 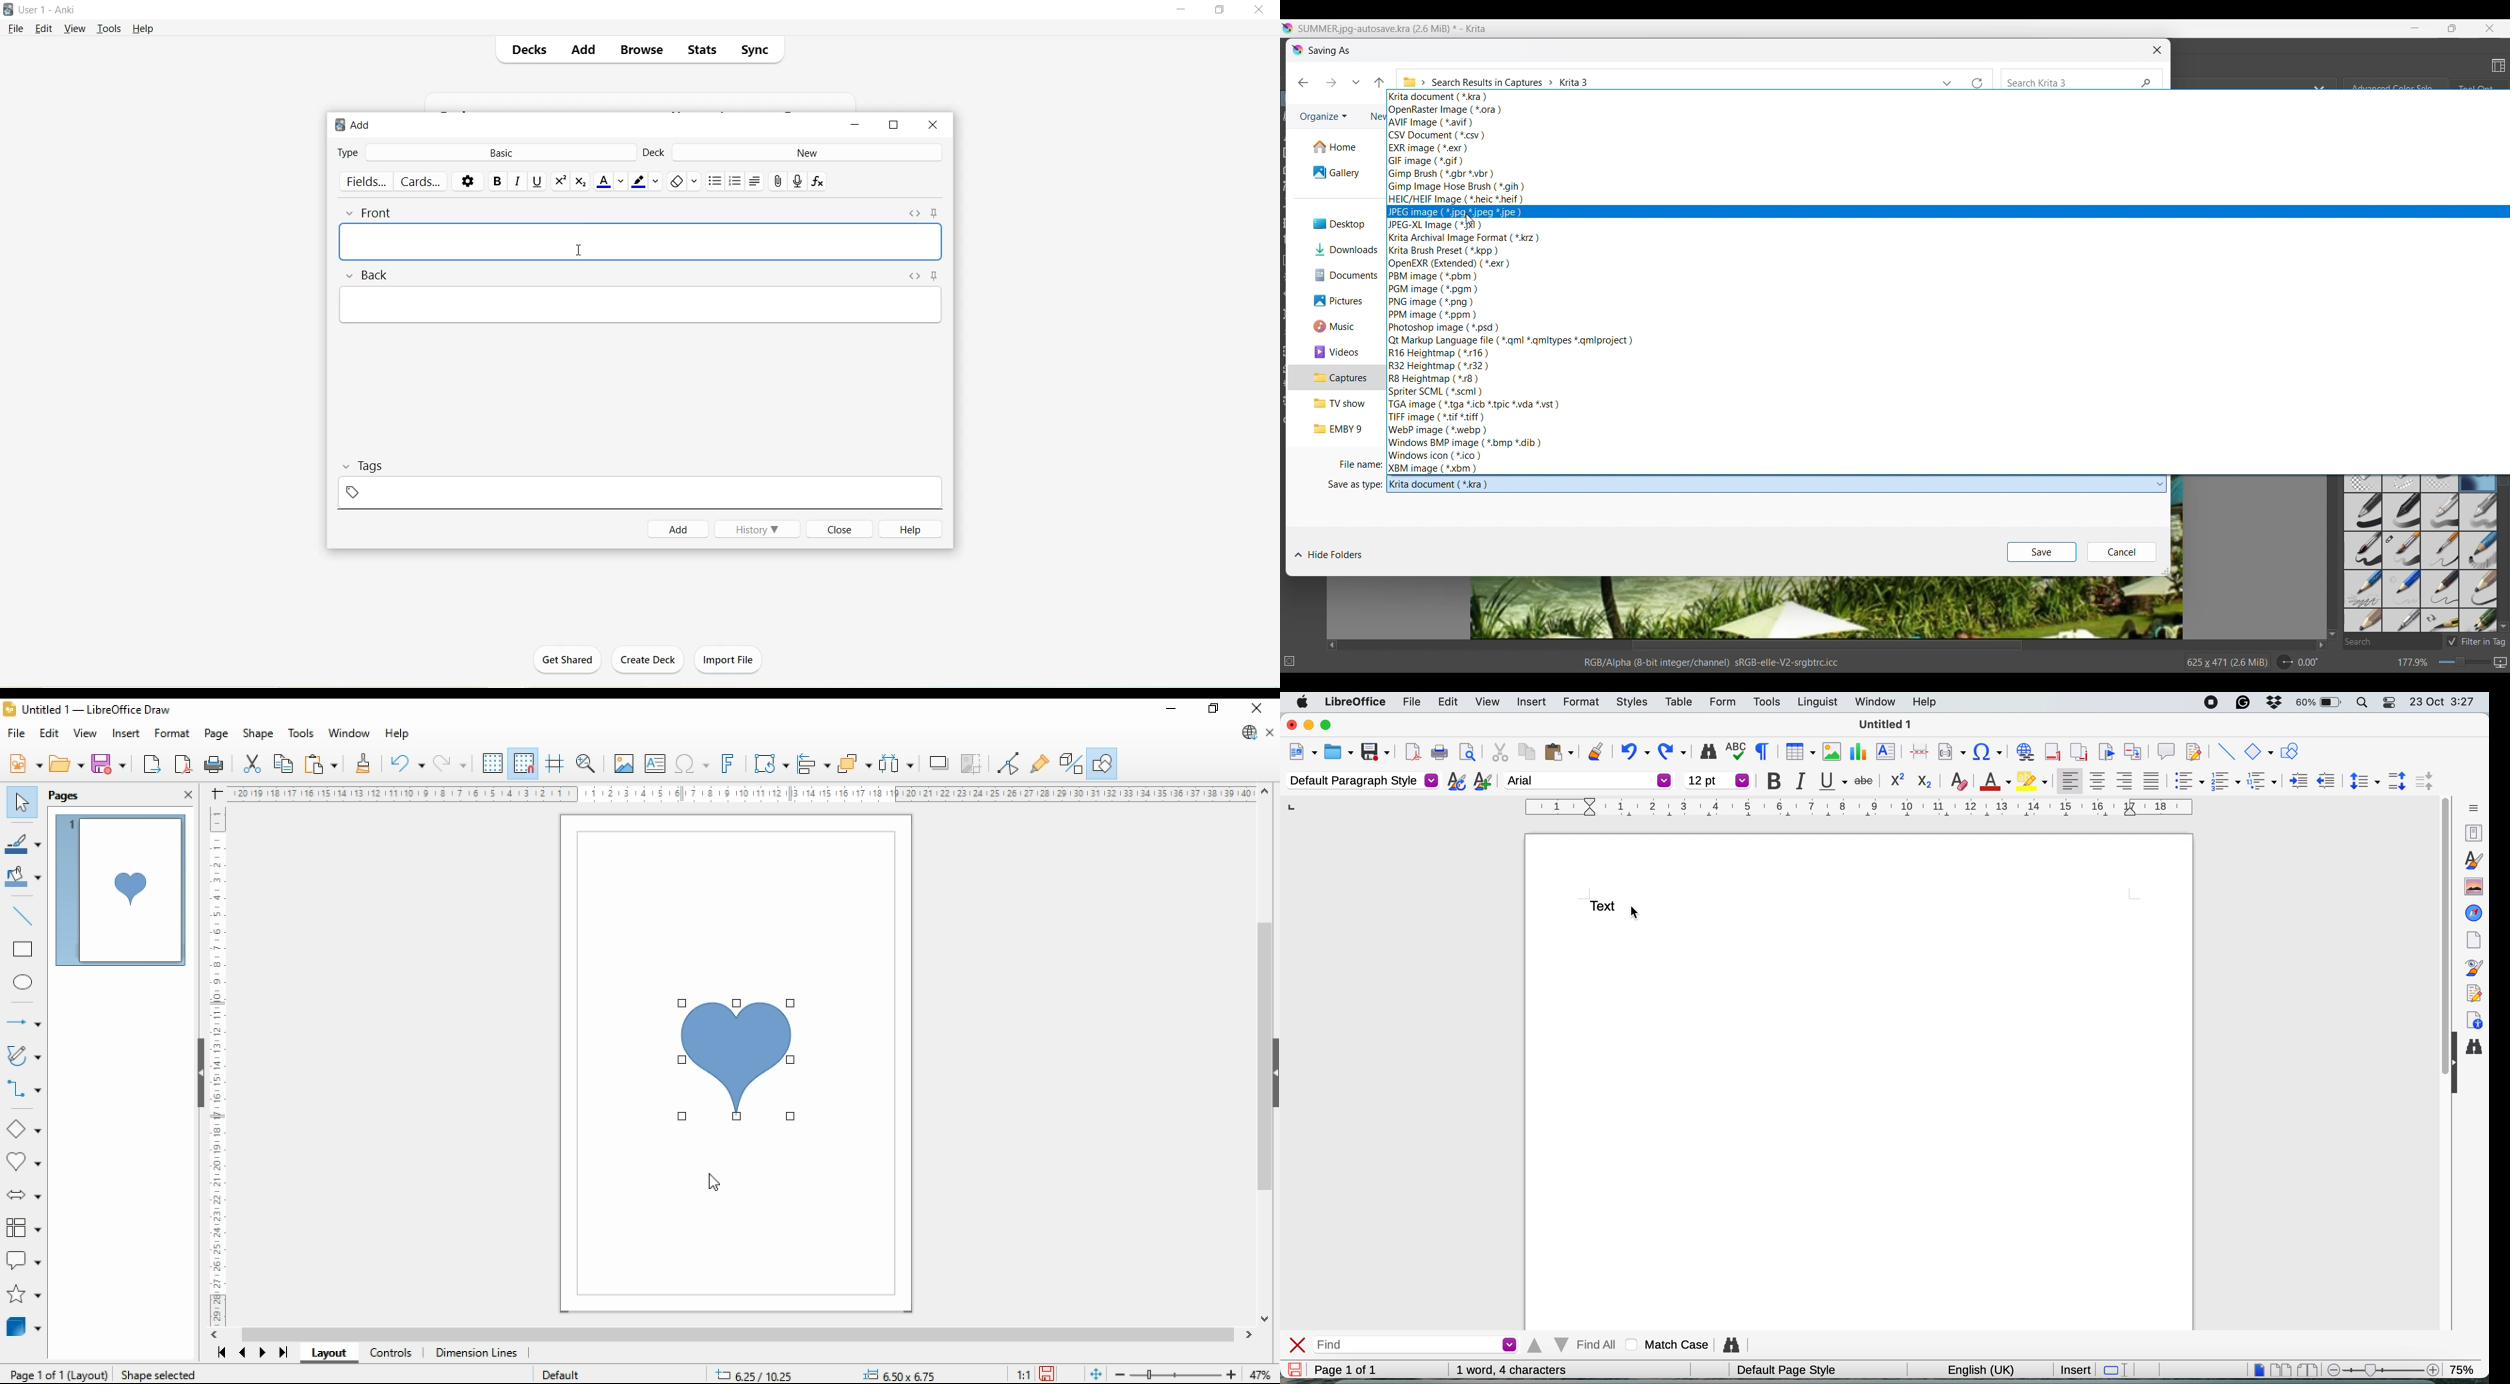 I want to click on insert picture, so click(x=623, y=764).